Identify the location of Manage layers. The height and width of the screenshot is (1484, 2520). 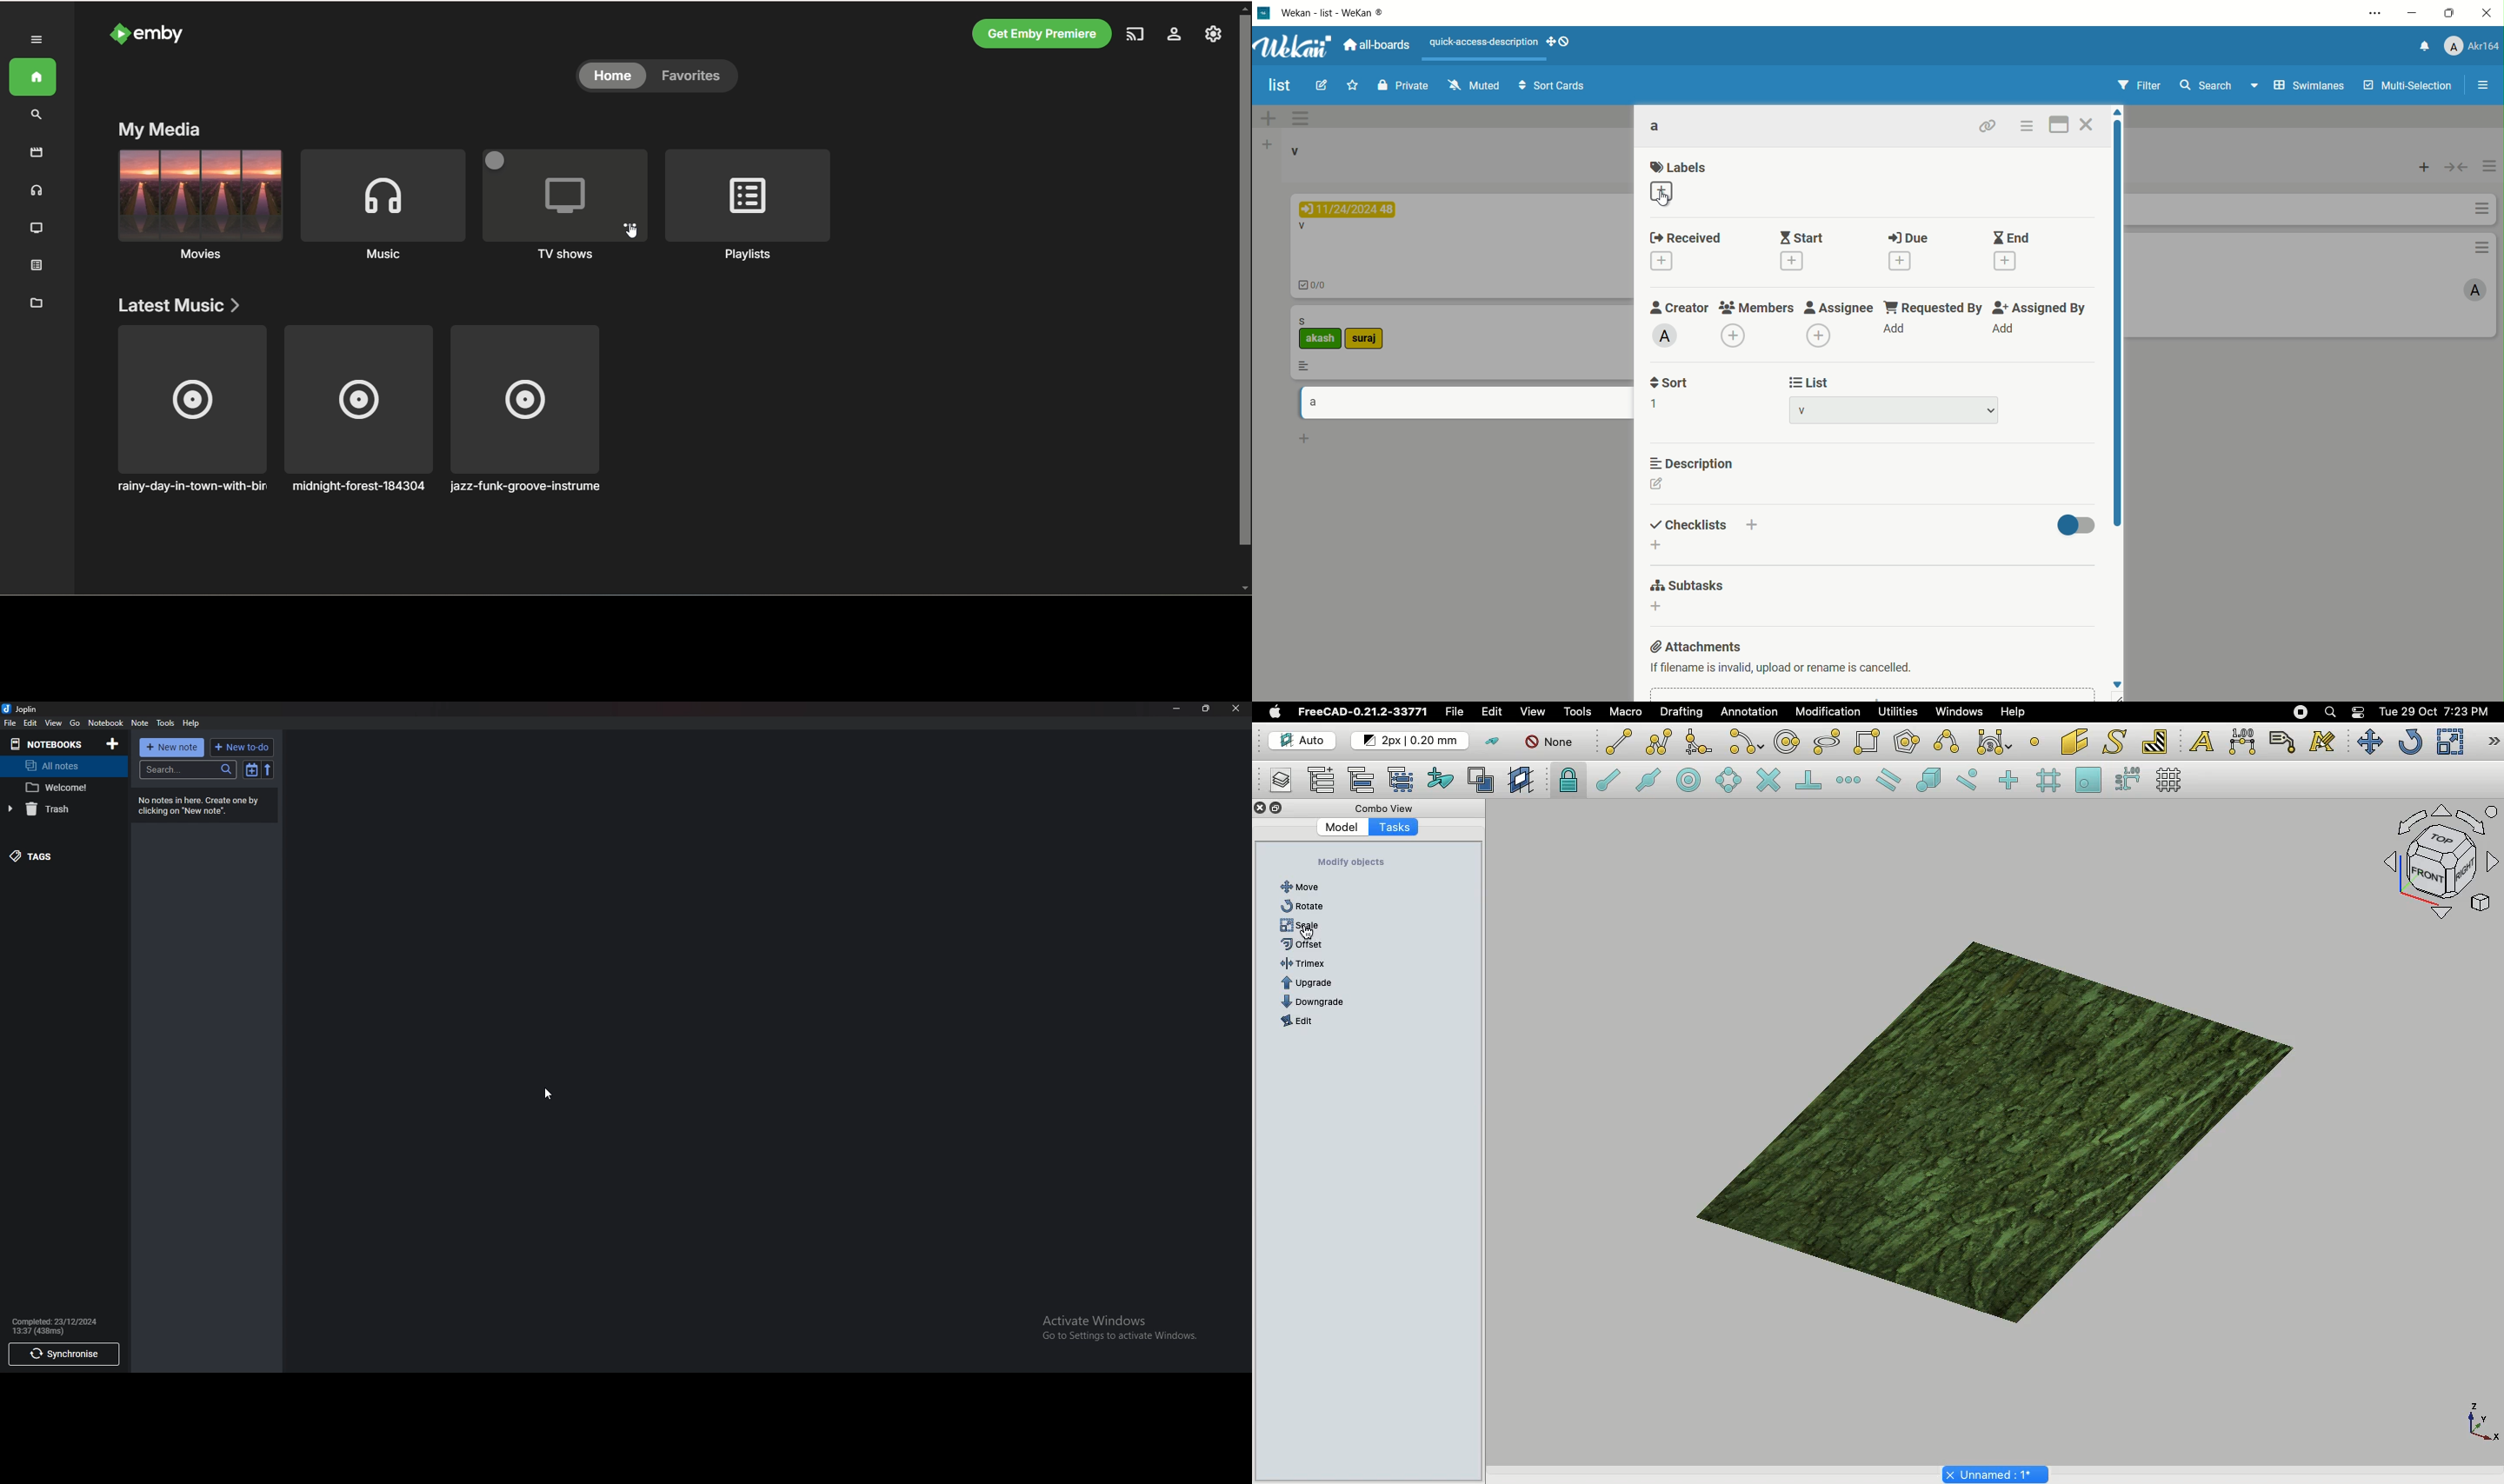
(1275, 781).